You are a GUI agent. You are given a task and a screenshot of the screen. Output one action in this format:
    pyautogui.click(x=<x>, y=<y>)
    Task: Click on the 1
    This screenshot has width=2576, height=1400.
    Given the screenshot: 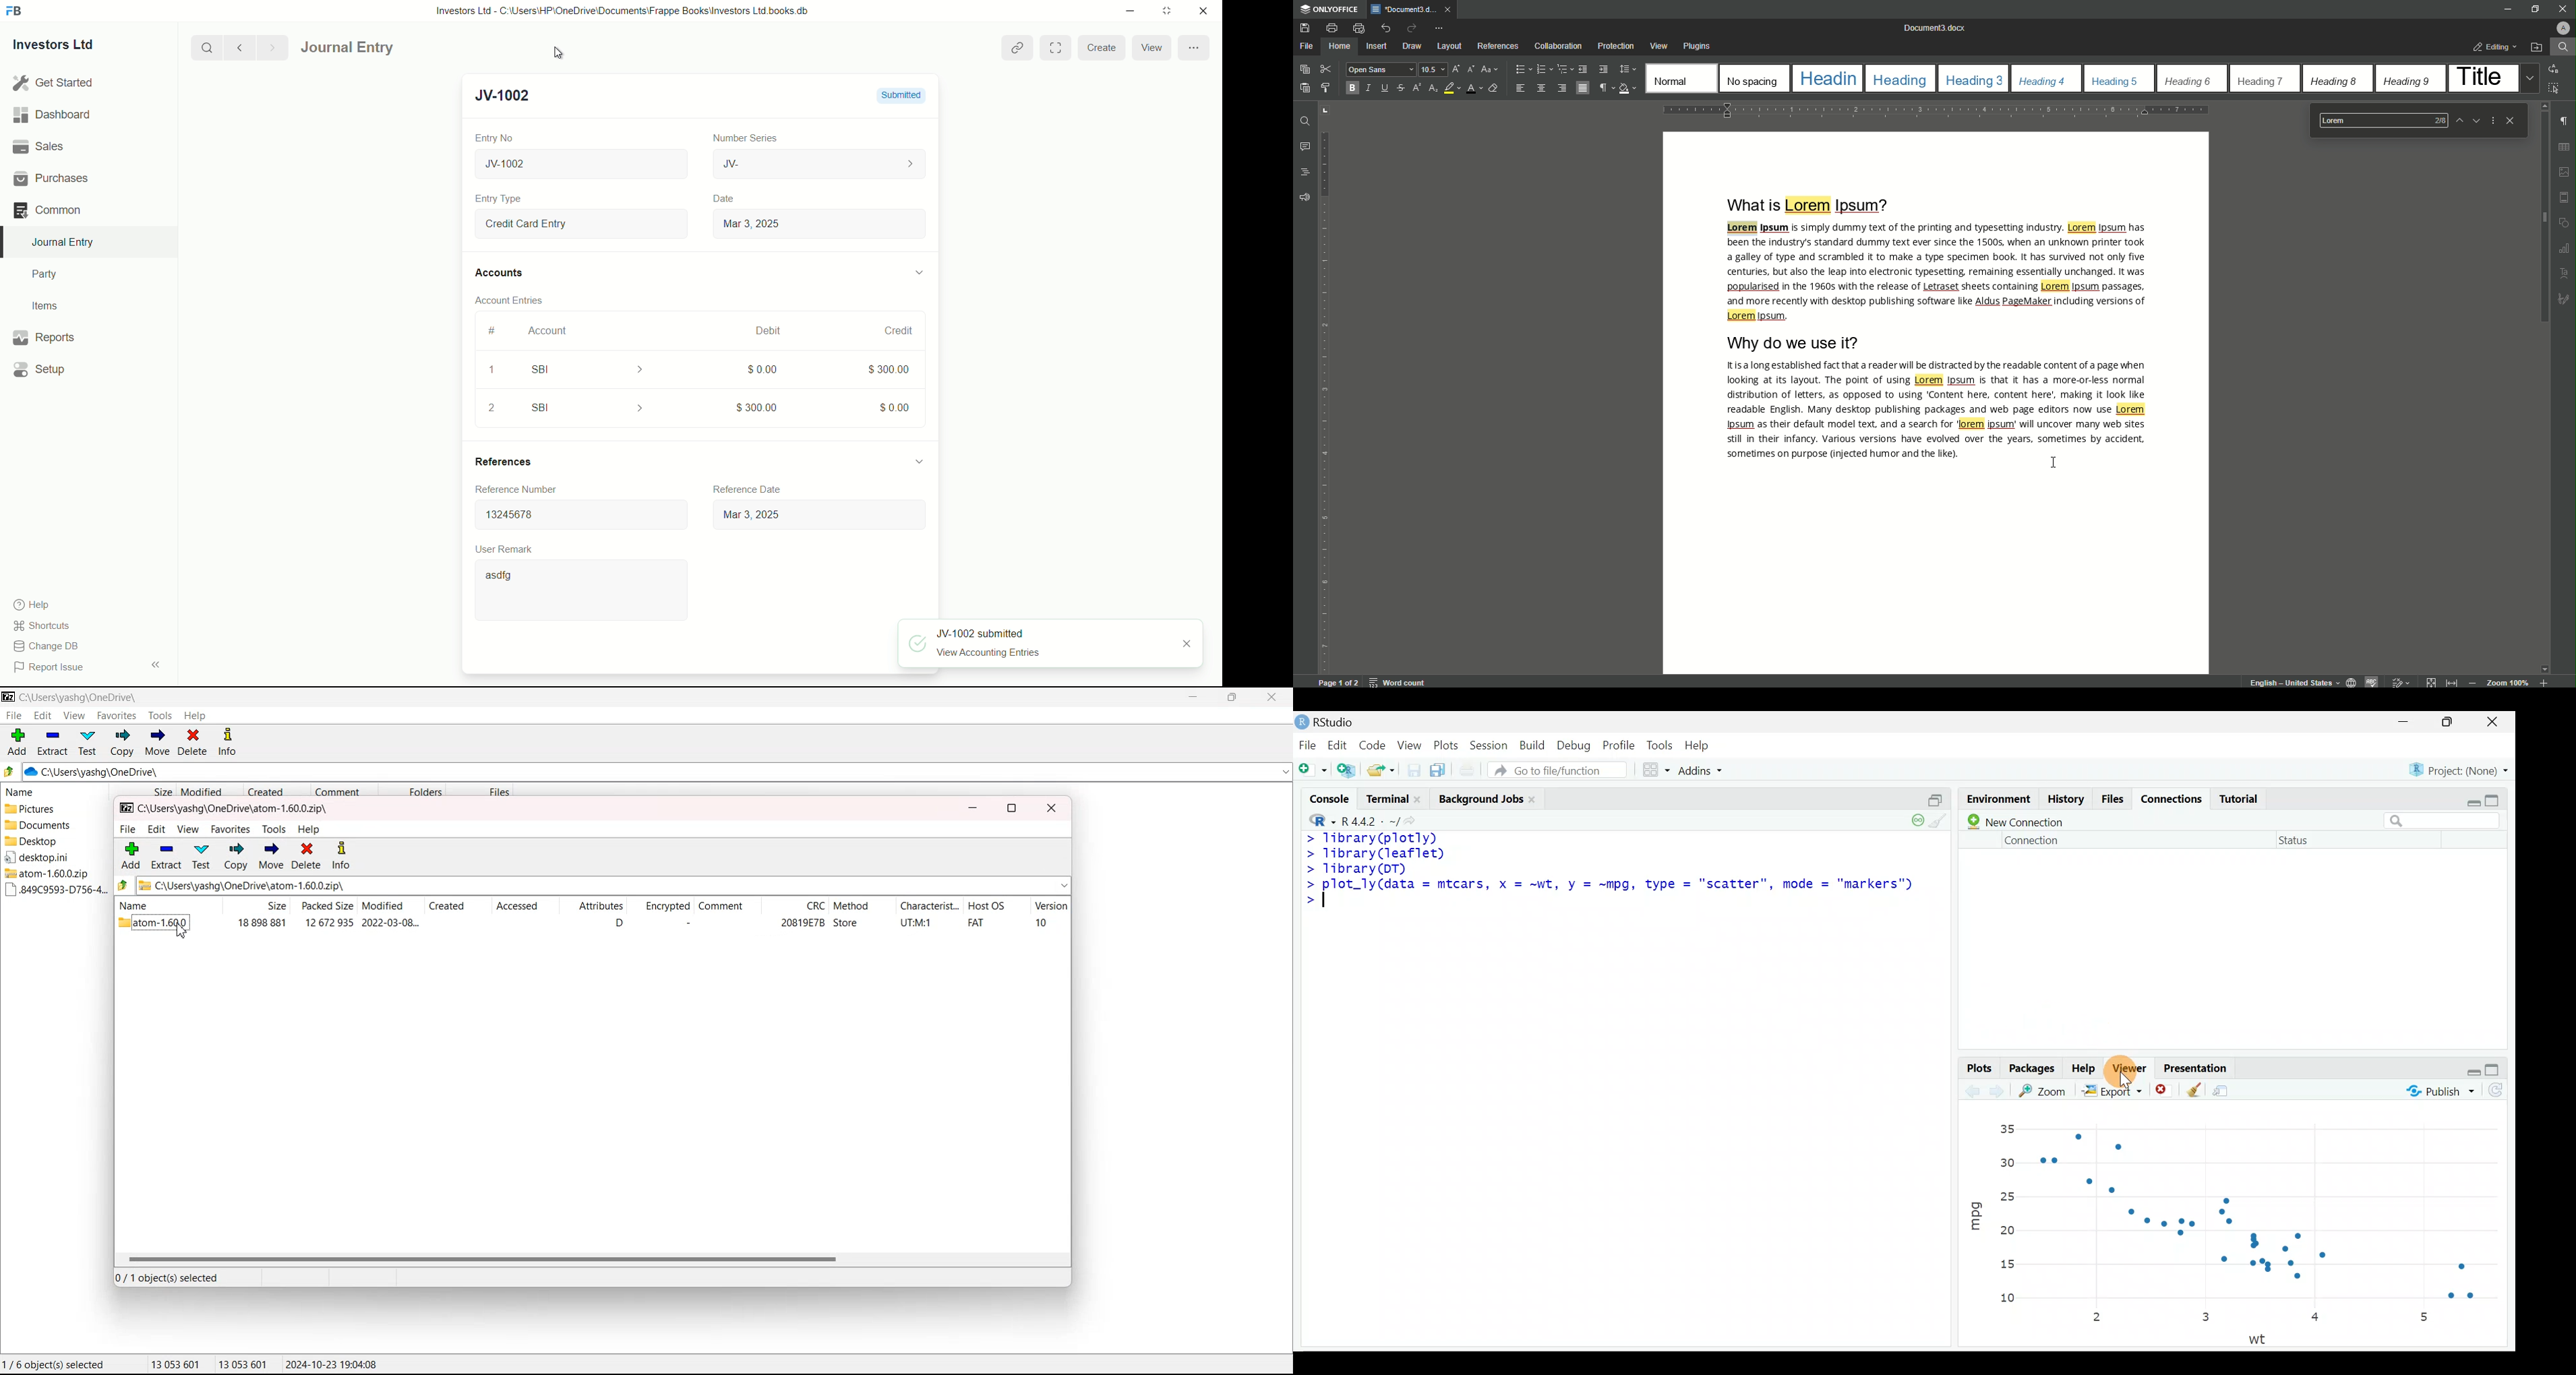 What is the action you would take?
    pyautogui.click(x=491, y=372)
    